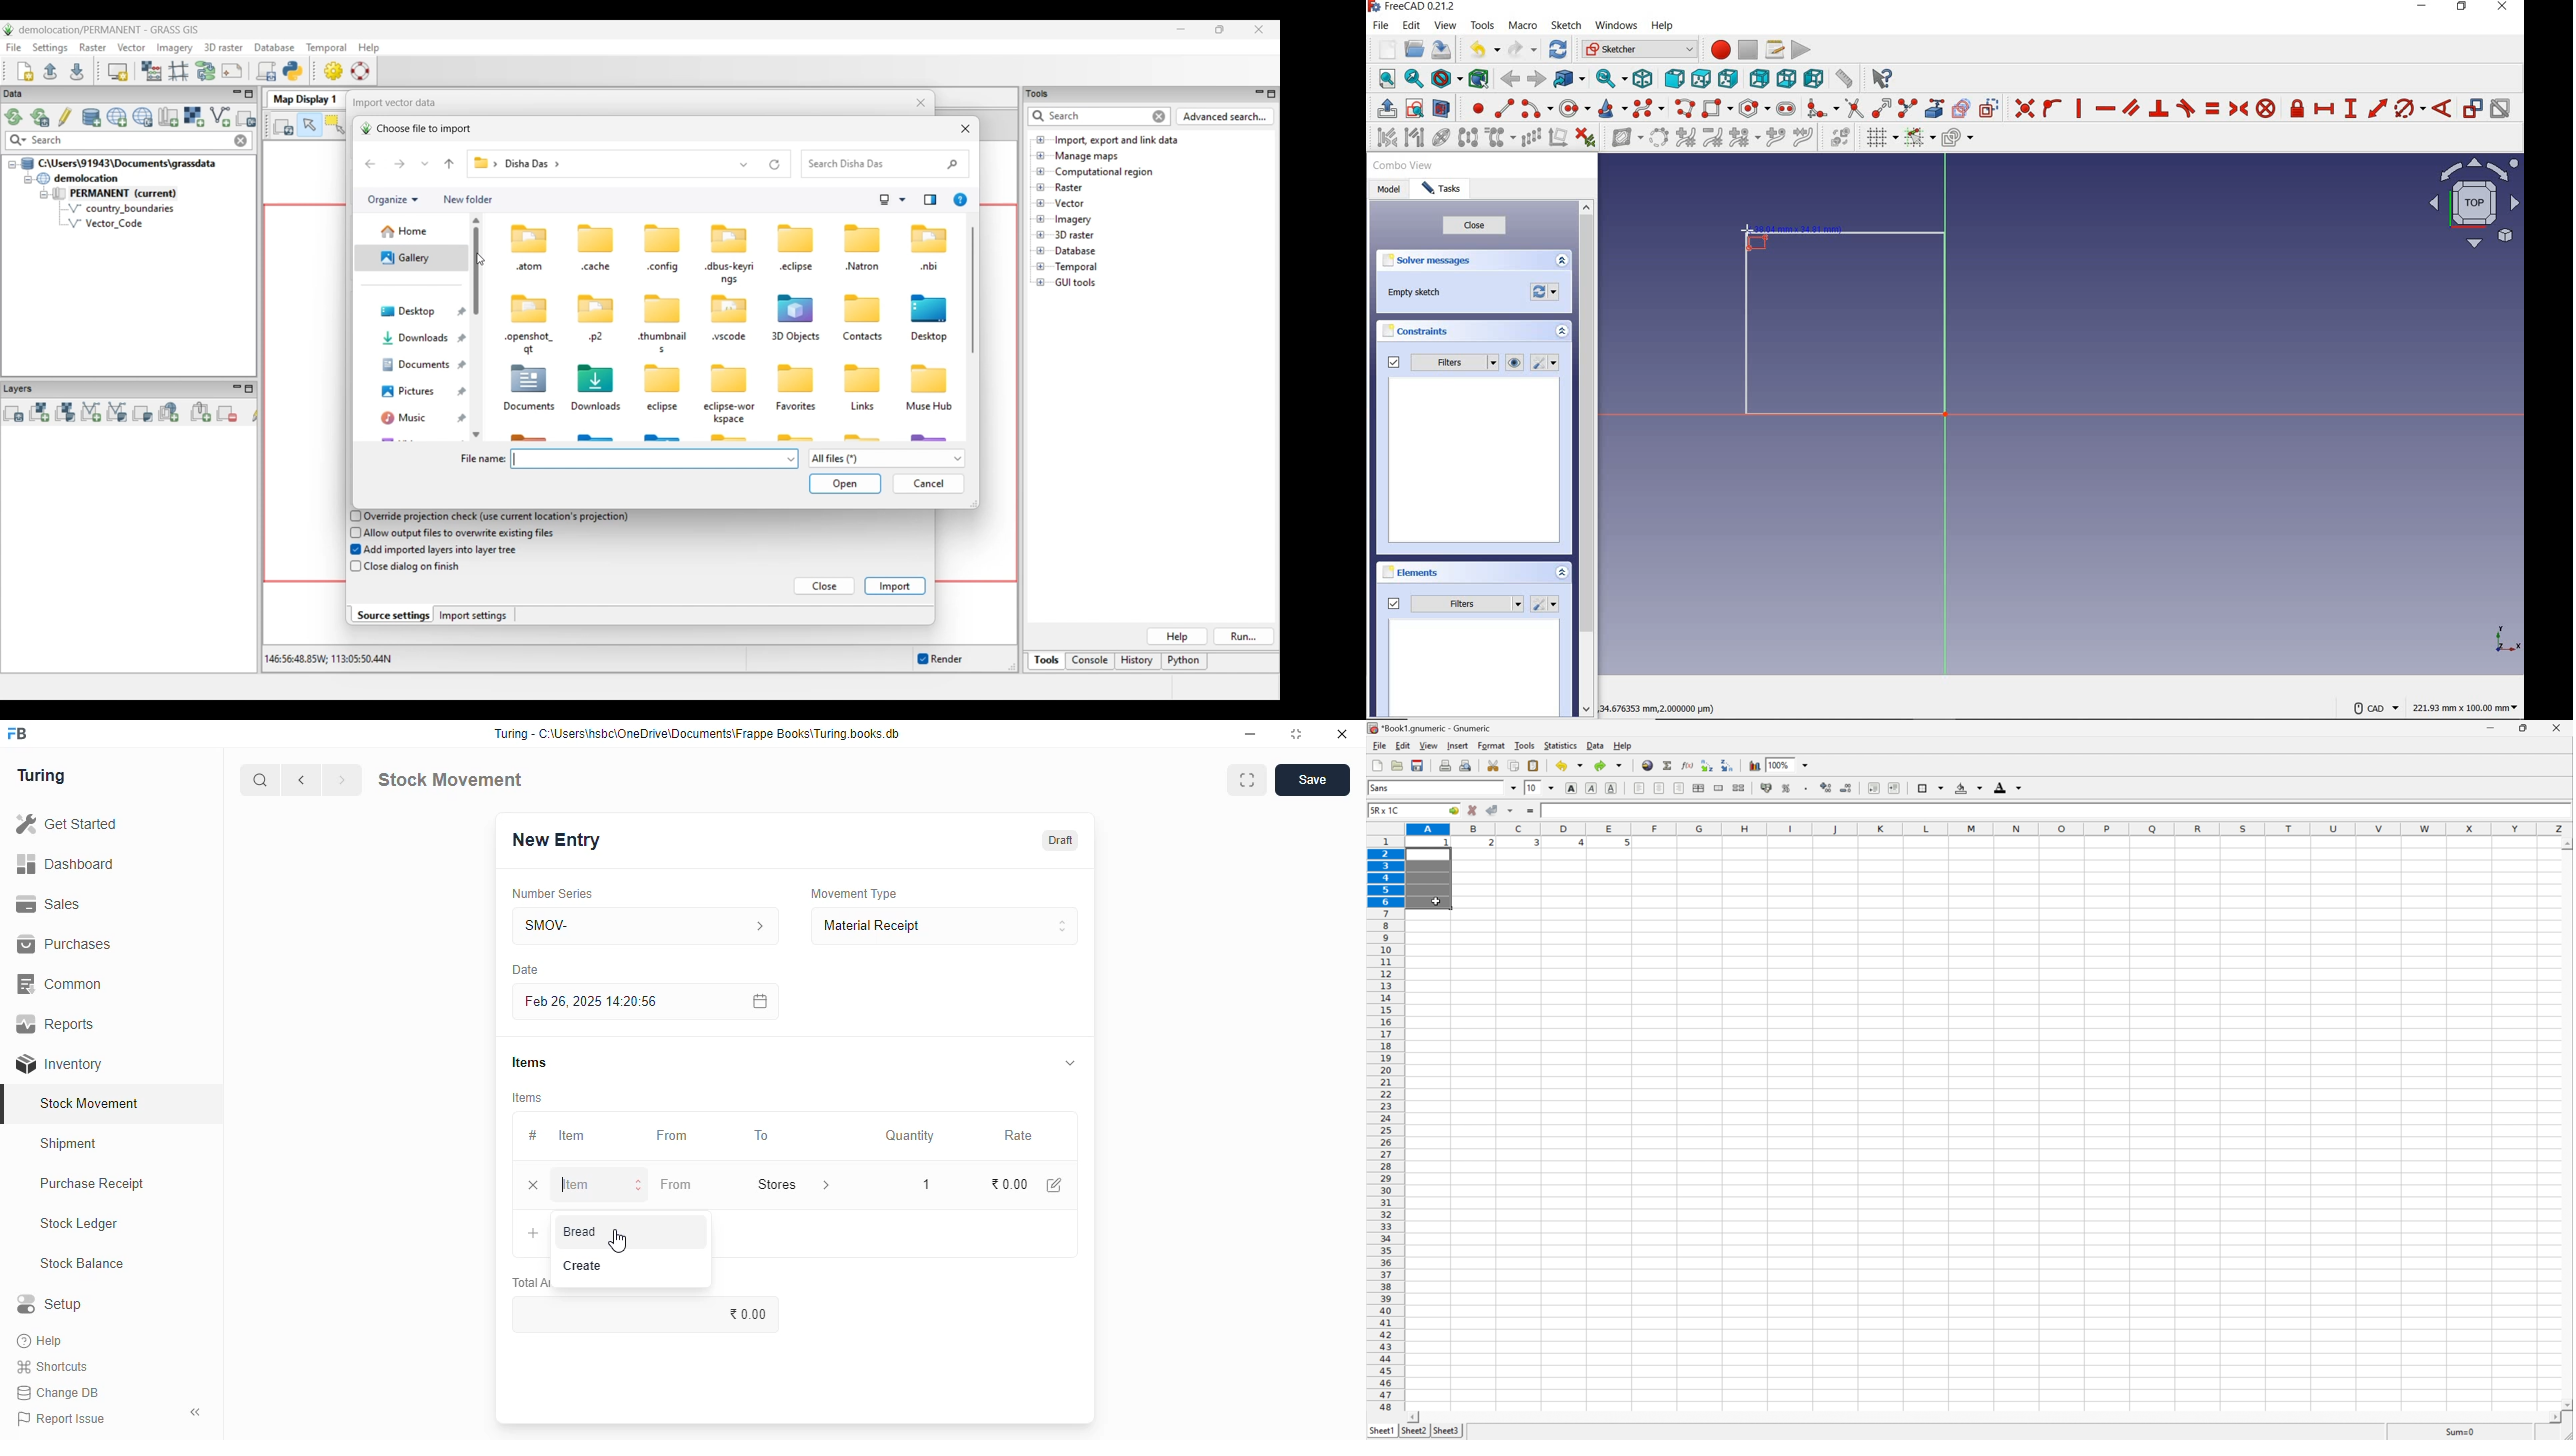 The image size is (2576, 1456). I want to click on movement type, so click(853, 893).